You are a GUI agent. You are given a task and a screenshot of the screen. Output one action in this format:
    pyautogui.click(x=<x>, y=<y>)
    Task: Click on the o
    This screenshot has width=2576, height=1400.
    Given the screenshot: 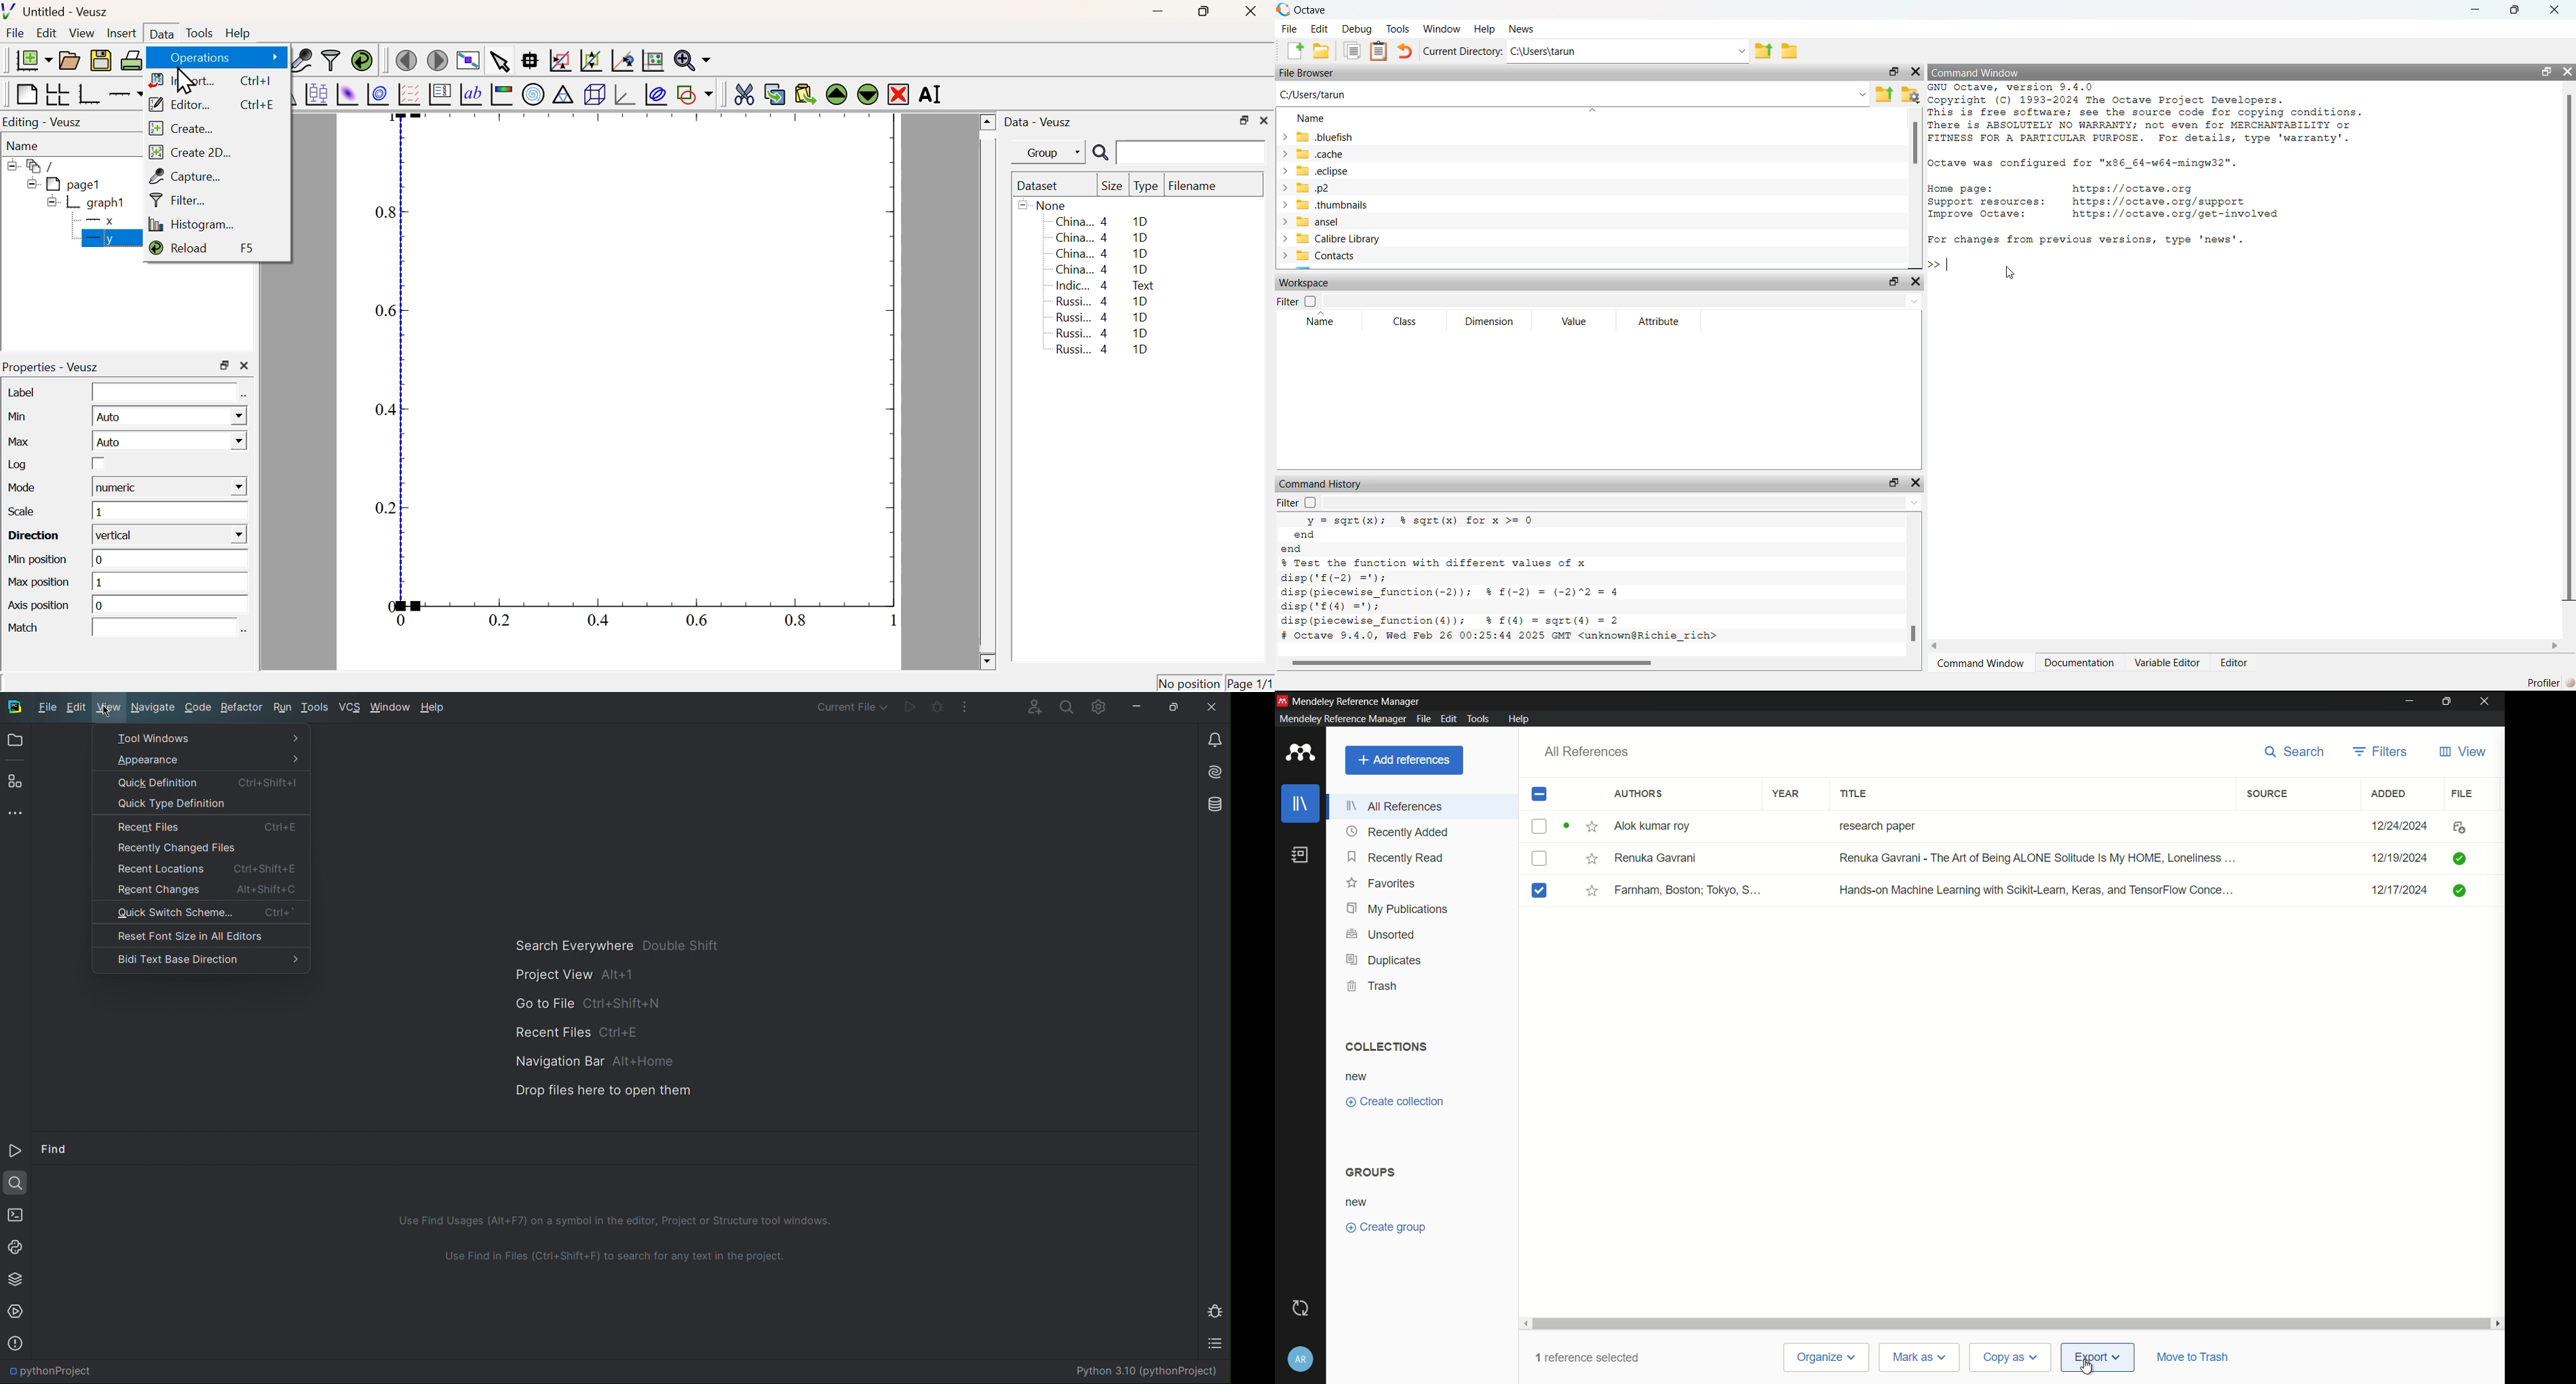 What is the action you would take?
    pyautogui.click(x=170, y=604)
    